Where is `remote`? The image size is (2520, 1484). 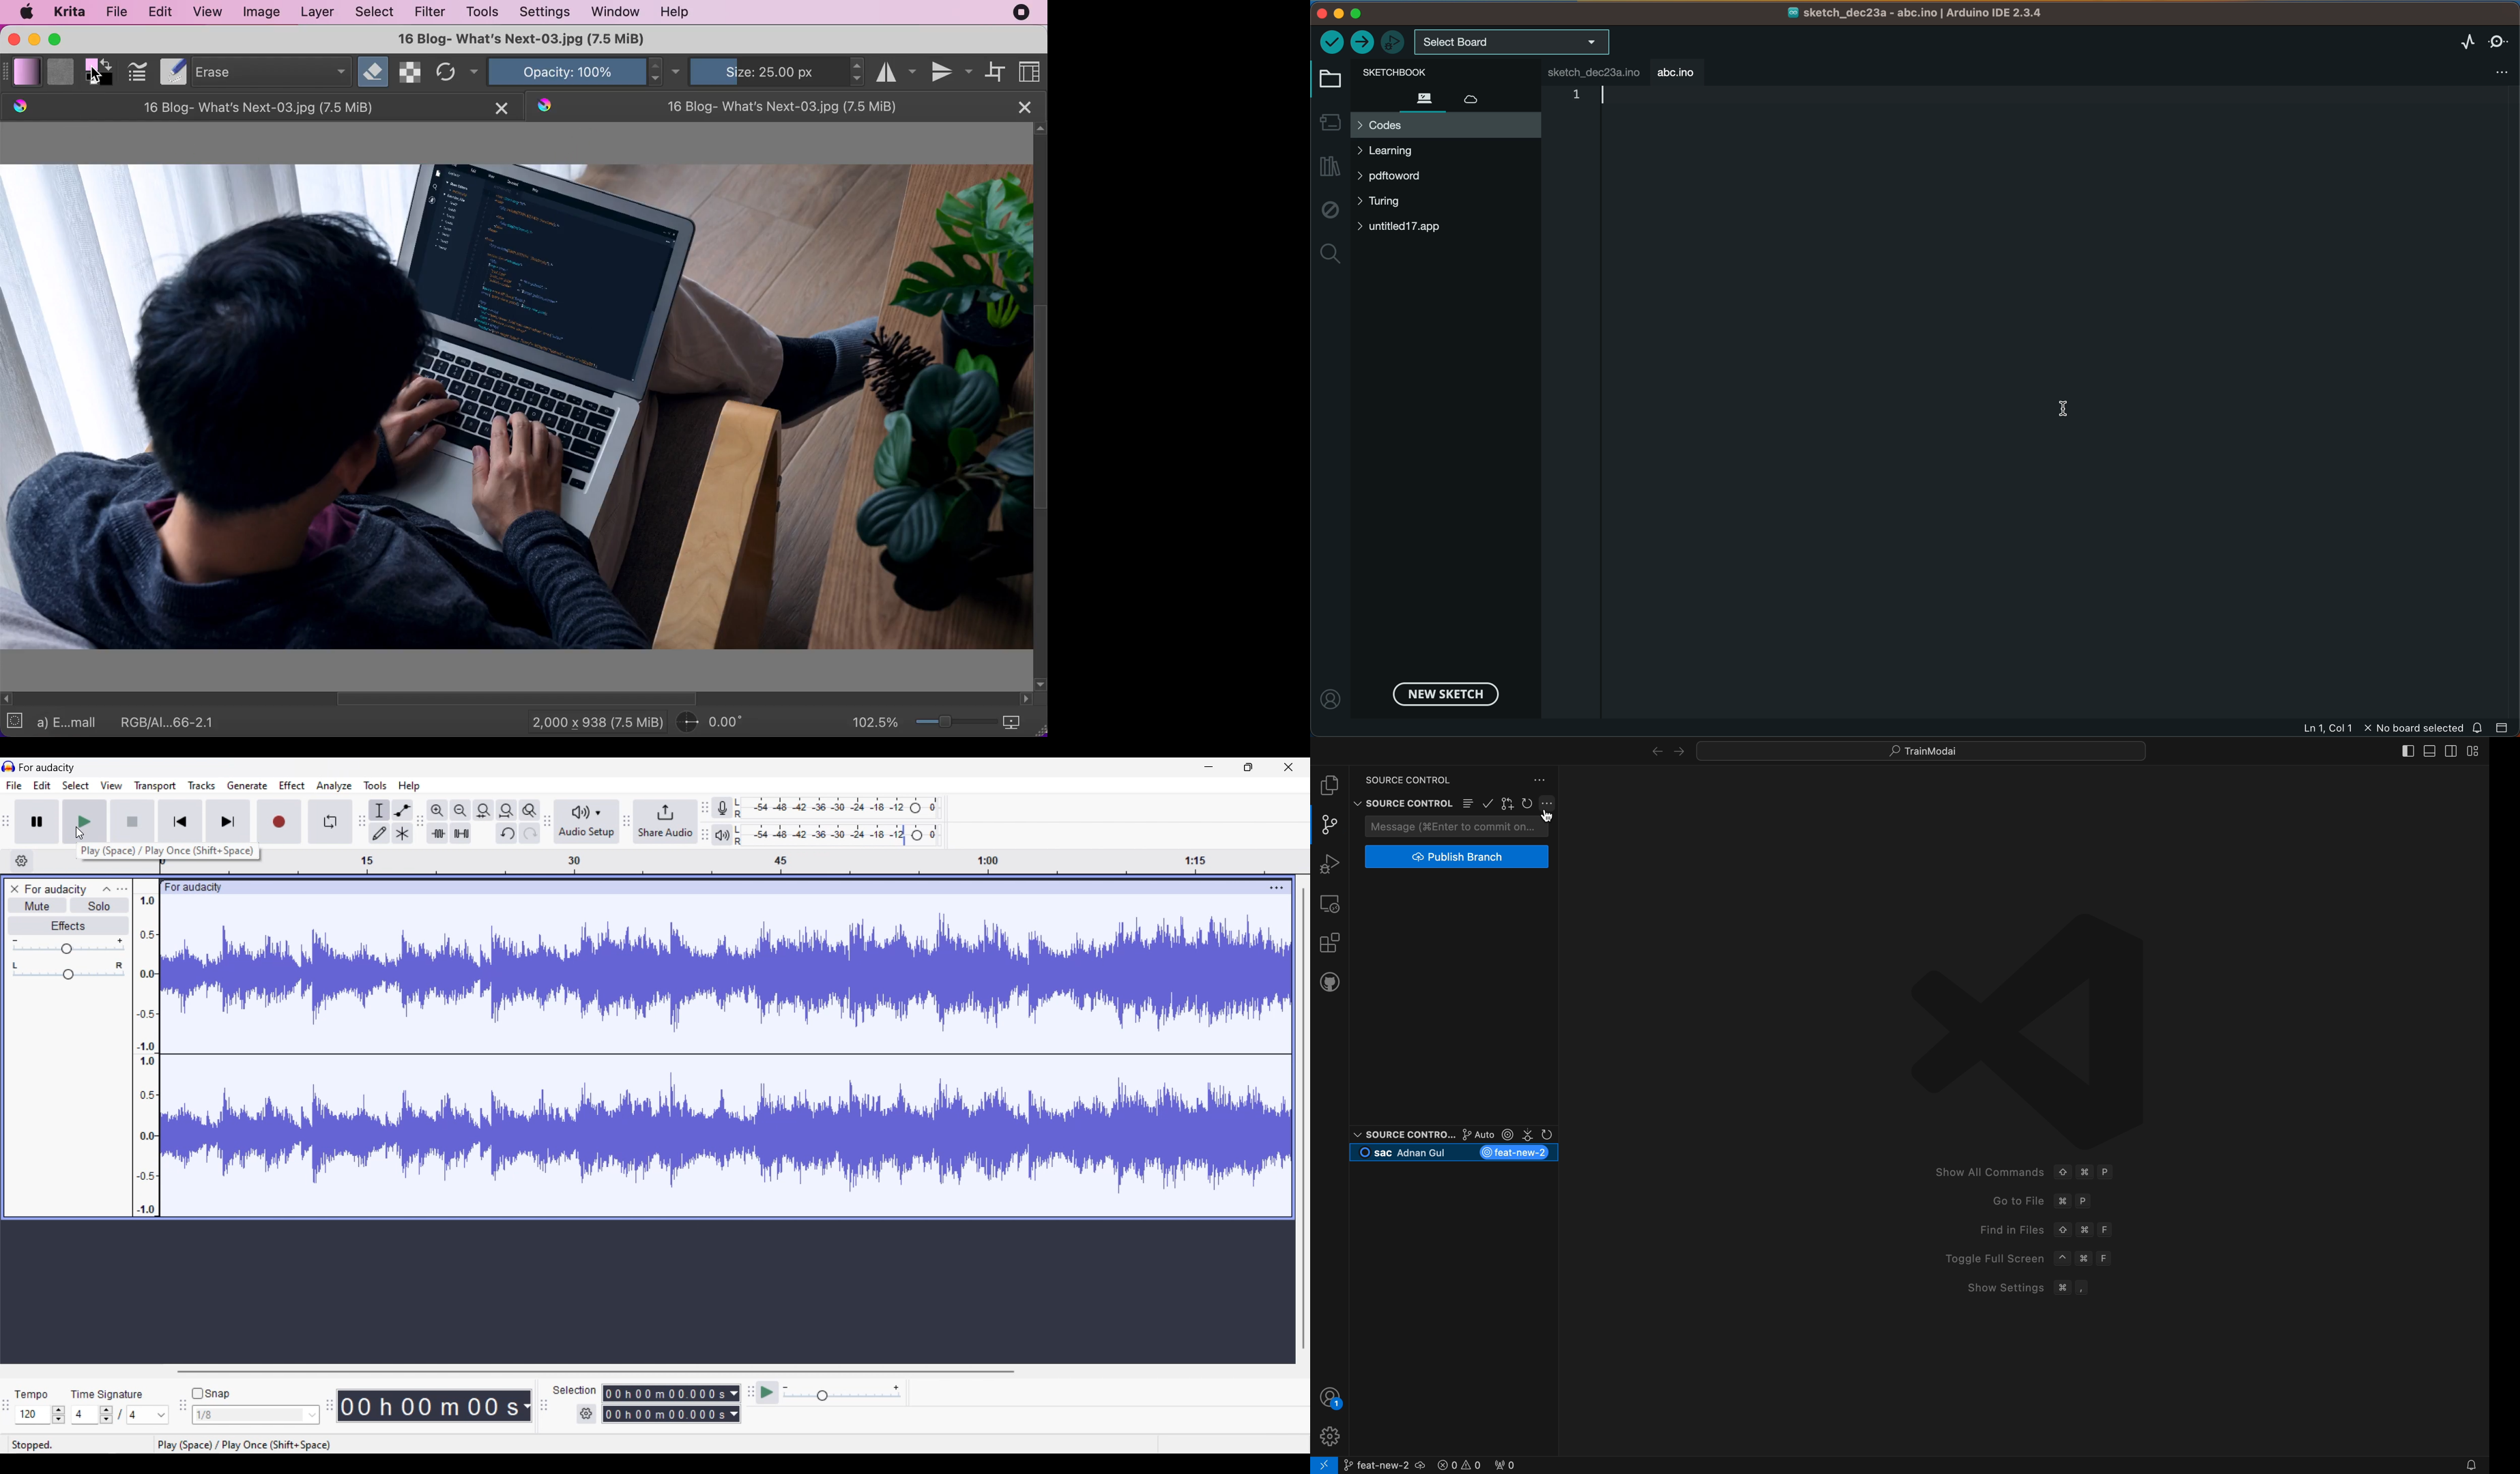 remote is located at coordinates (1330, 903).